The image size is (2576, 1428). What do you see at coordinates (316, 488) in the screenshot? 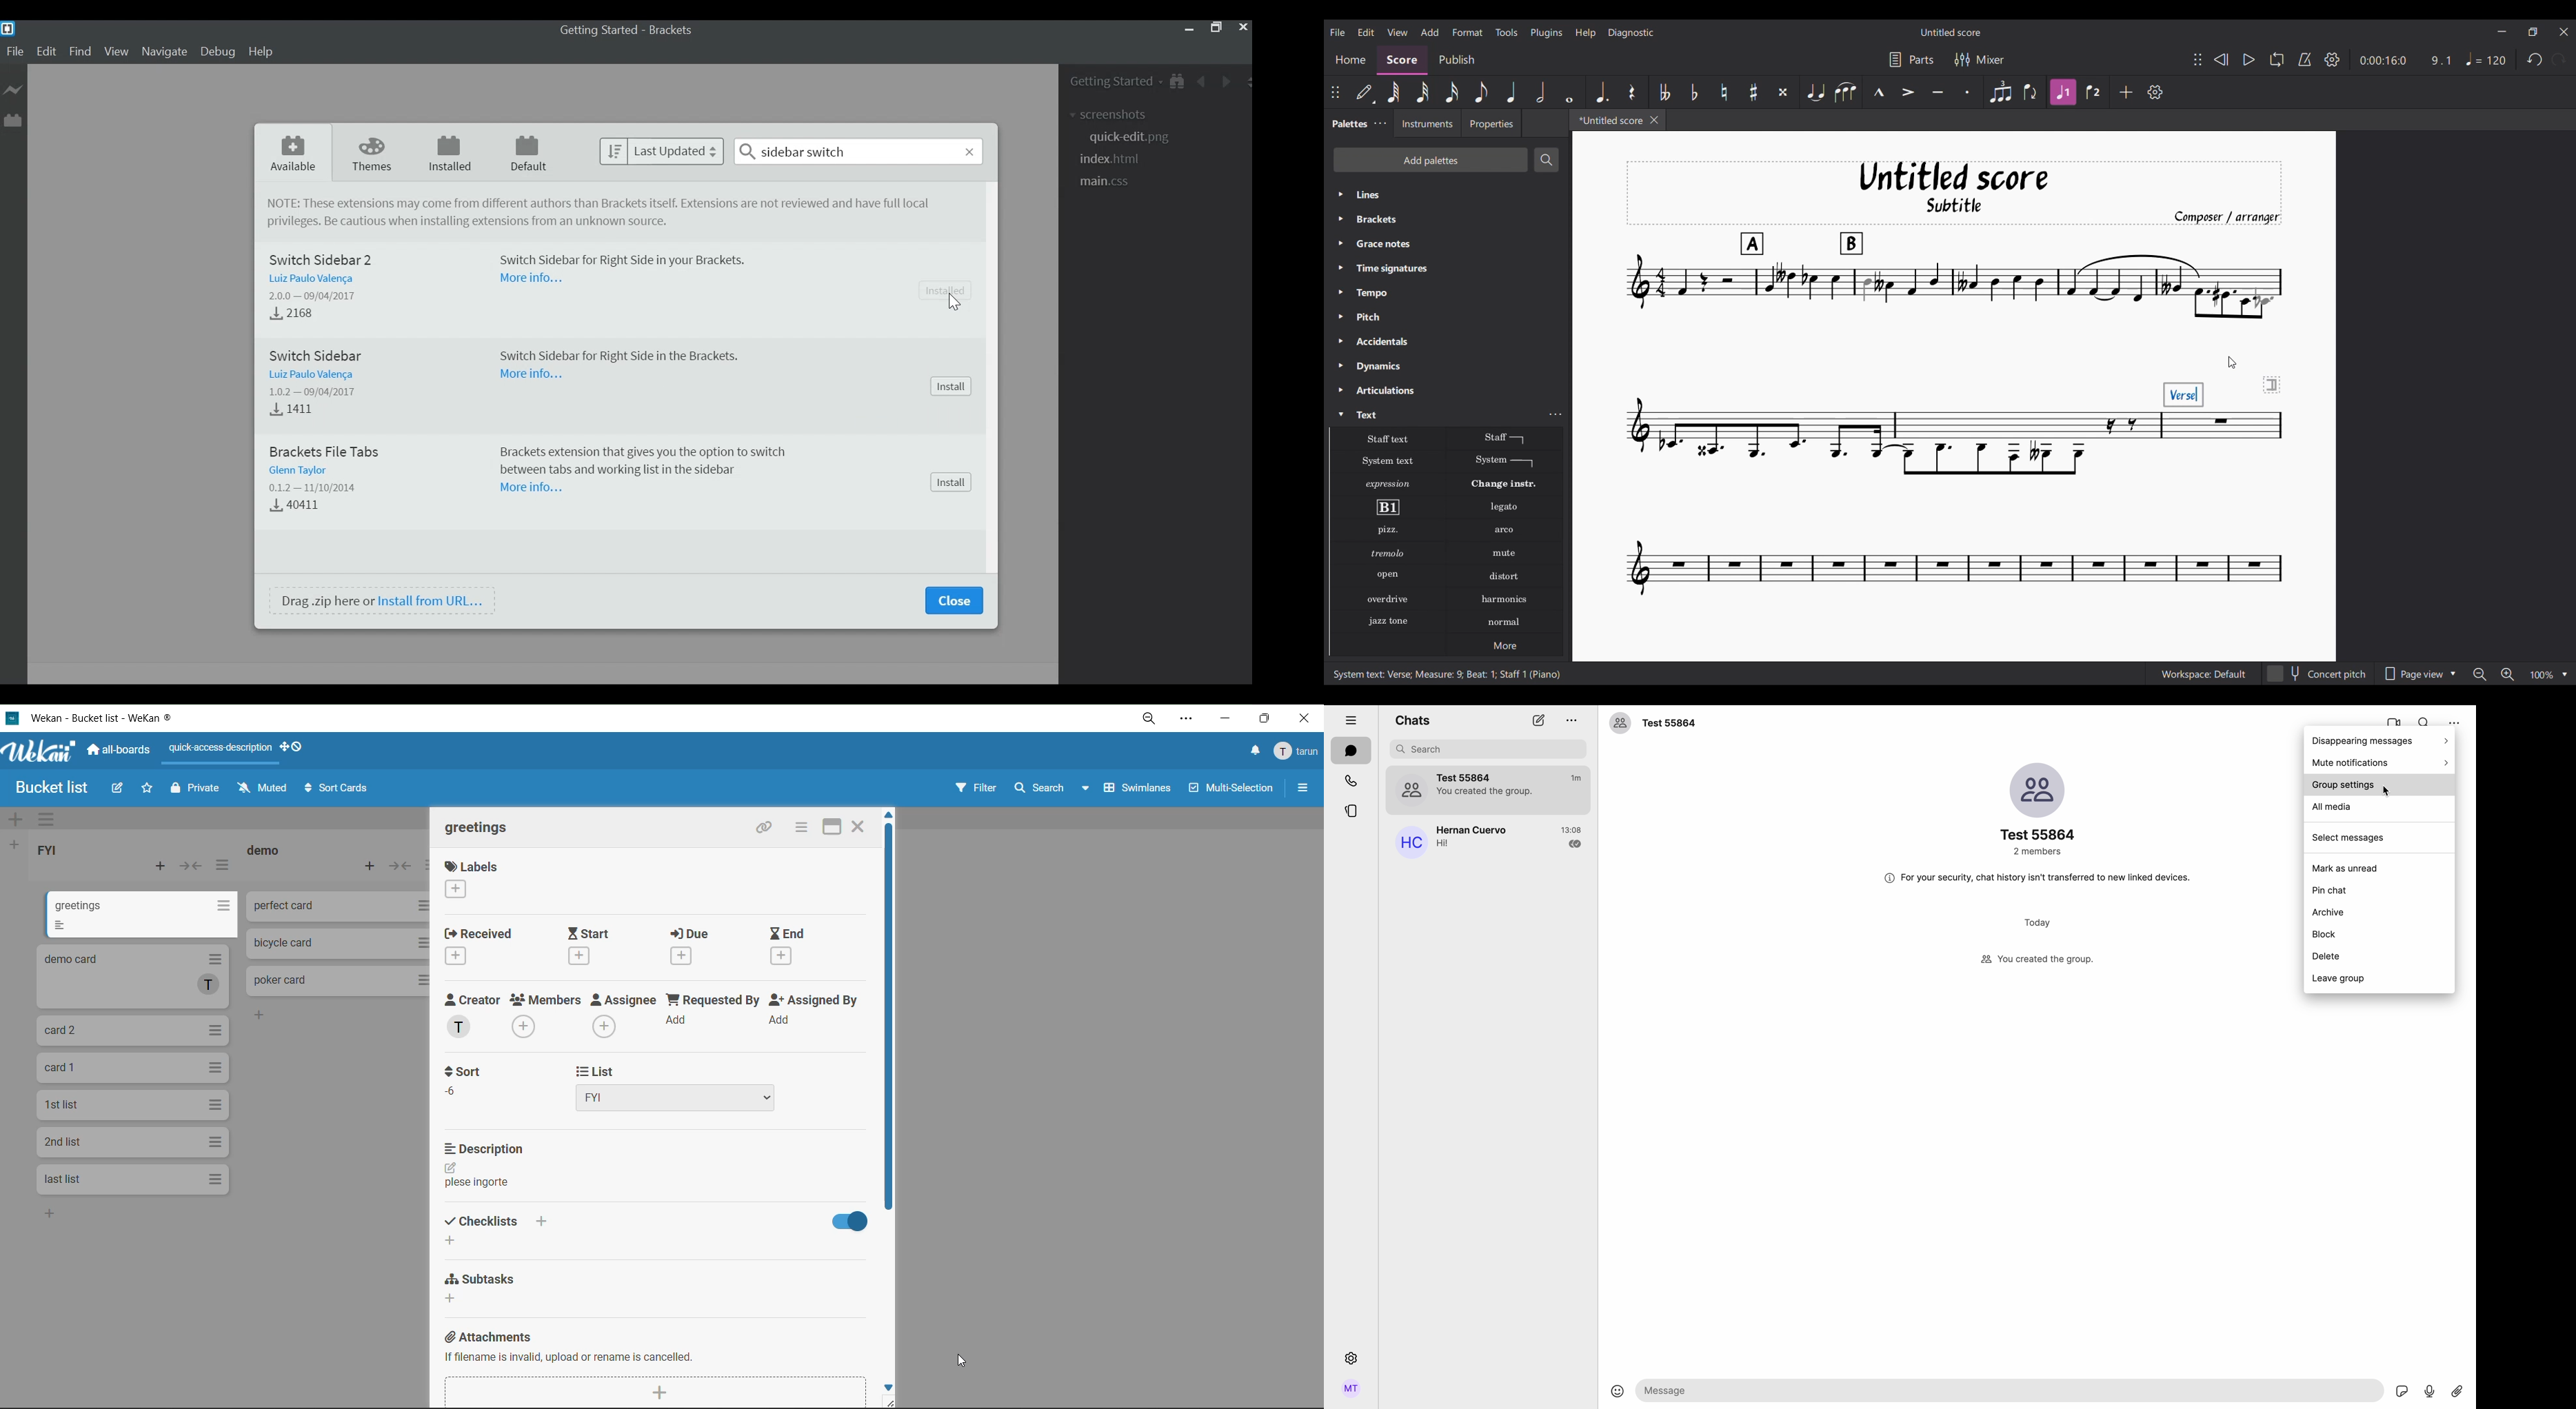
I see `Version - Date Released` at bounding box center [316, 488].